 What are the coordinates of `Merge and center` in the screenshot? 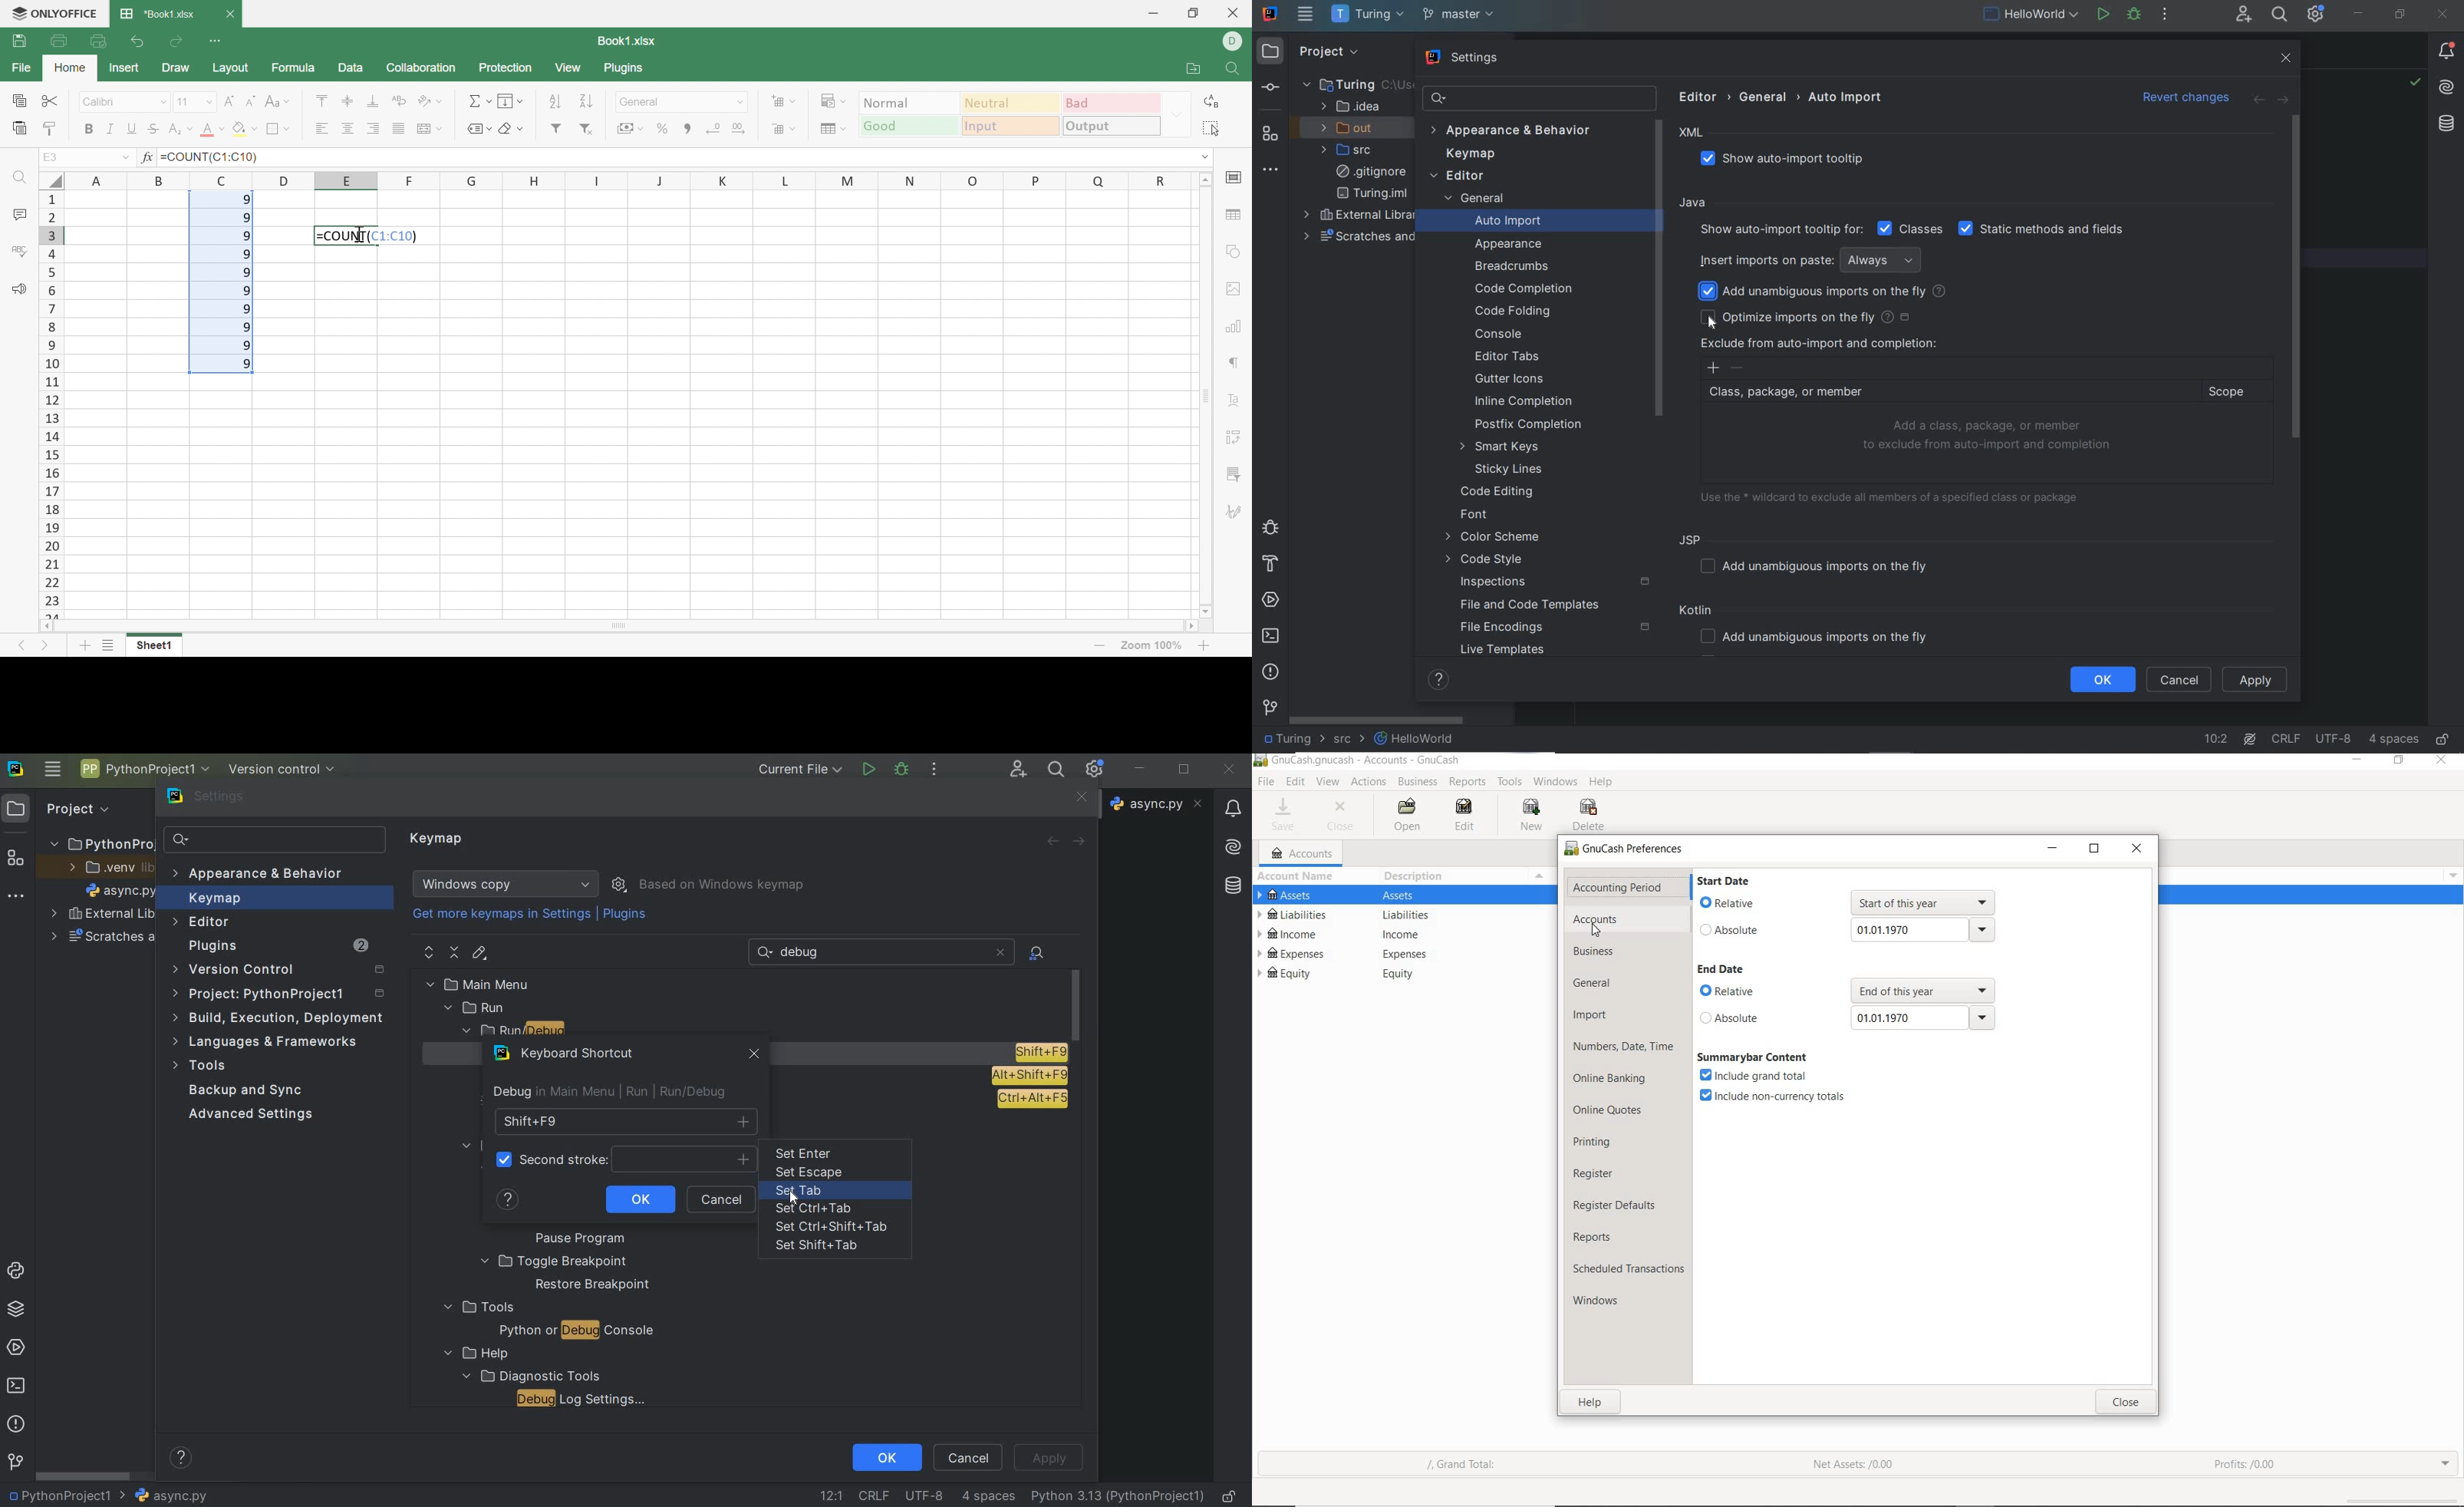 It's located at (431, 128).